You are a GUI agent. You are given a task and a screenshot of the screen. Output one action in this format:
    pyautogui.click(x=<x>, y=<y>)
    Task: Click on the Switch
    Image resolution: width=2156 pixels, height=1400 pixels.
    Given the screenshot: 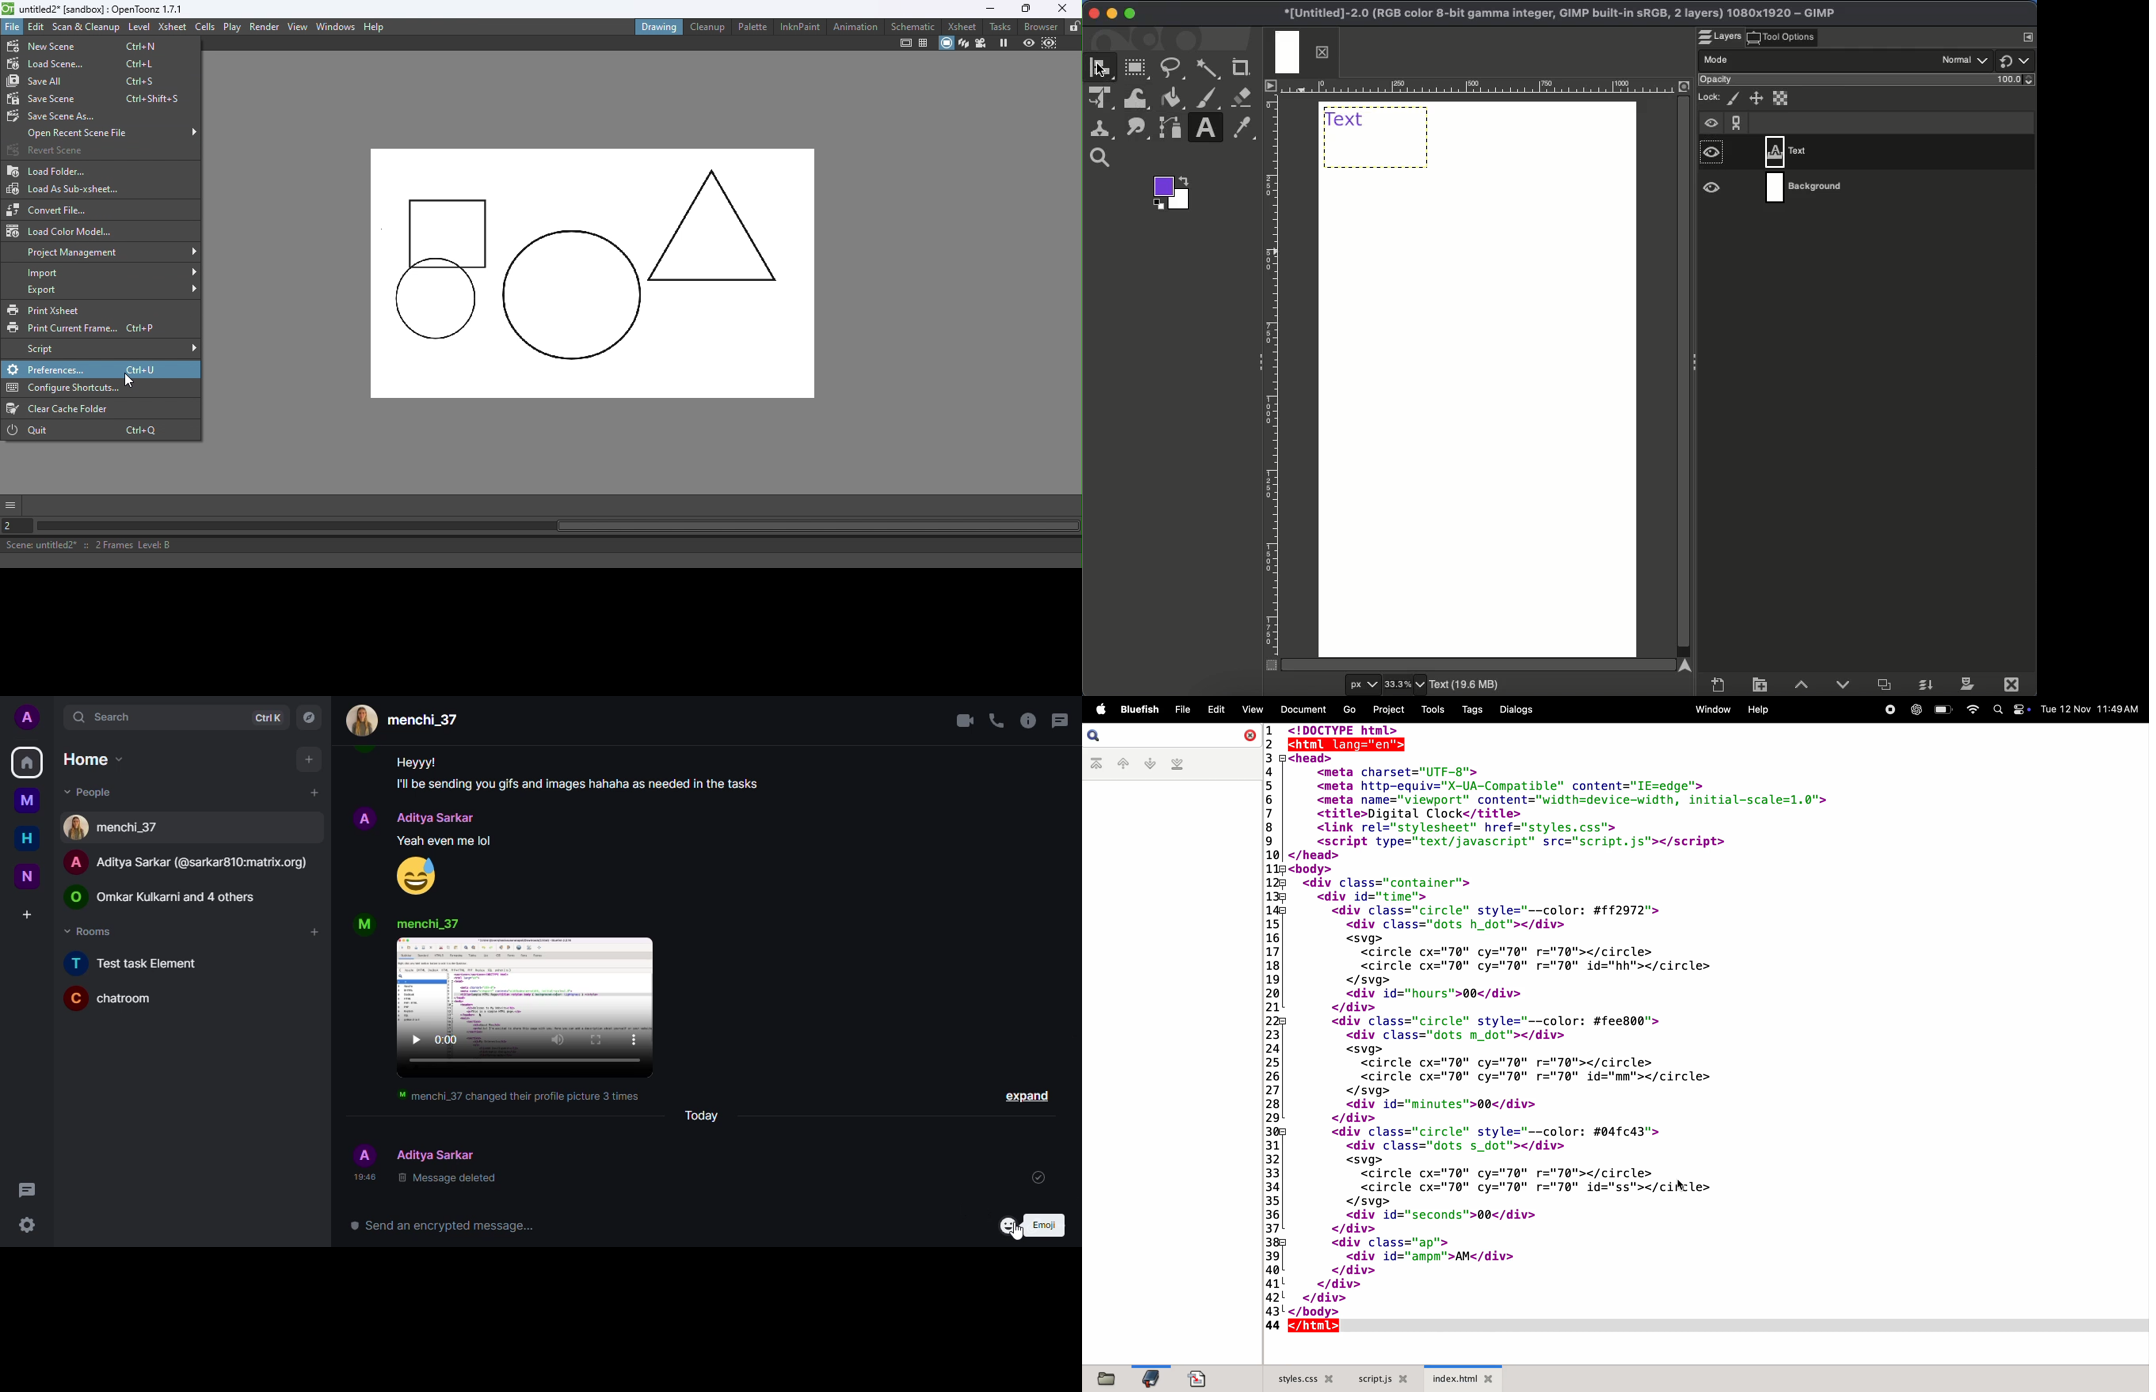 What is the action you would take?
    pyautogui.click(x=2016, y=61)
    